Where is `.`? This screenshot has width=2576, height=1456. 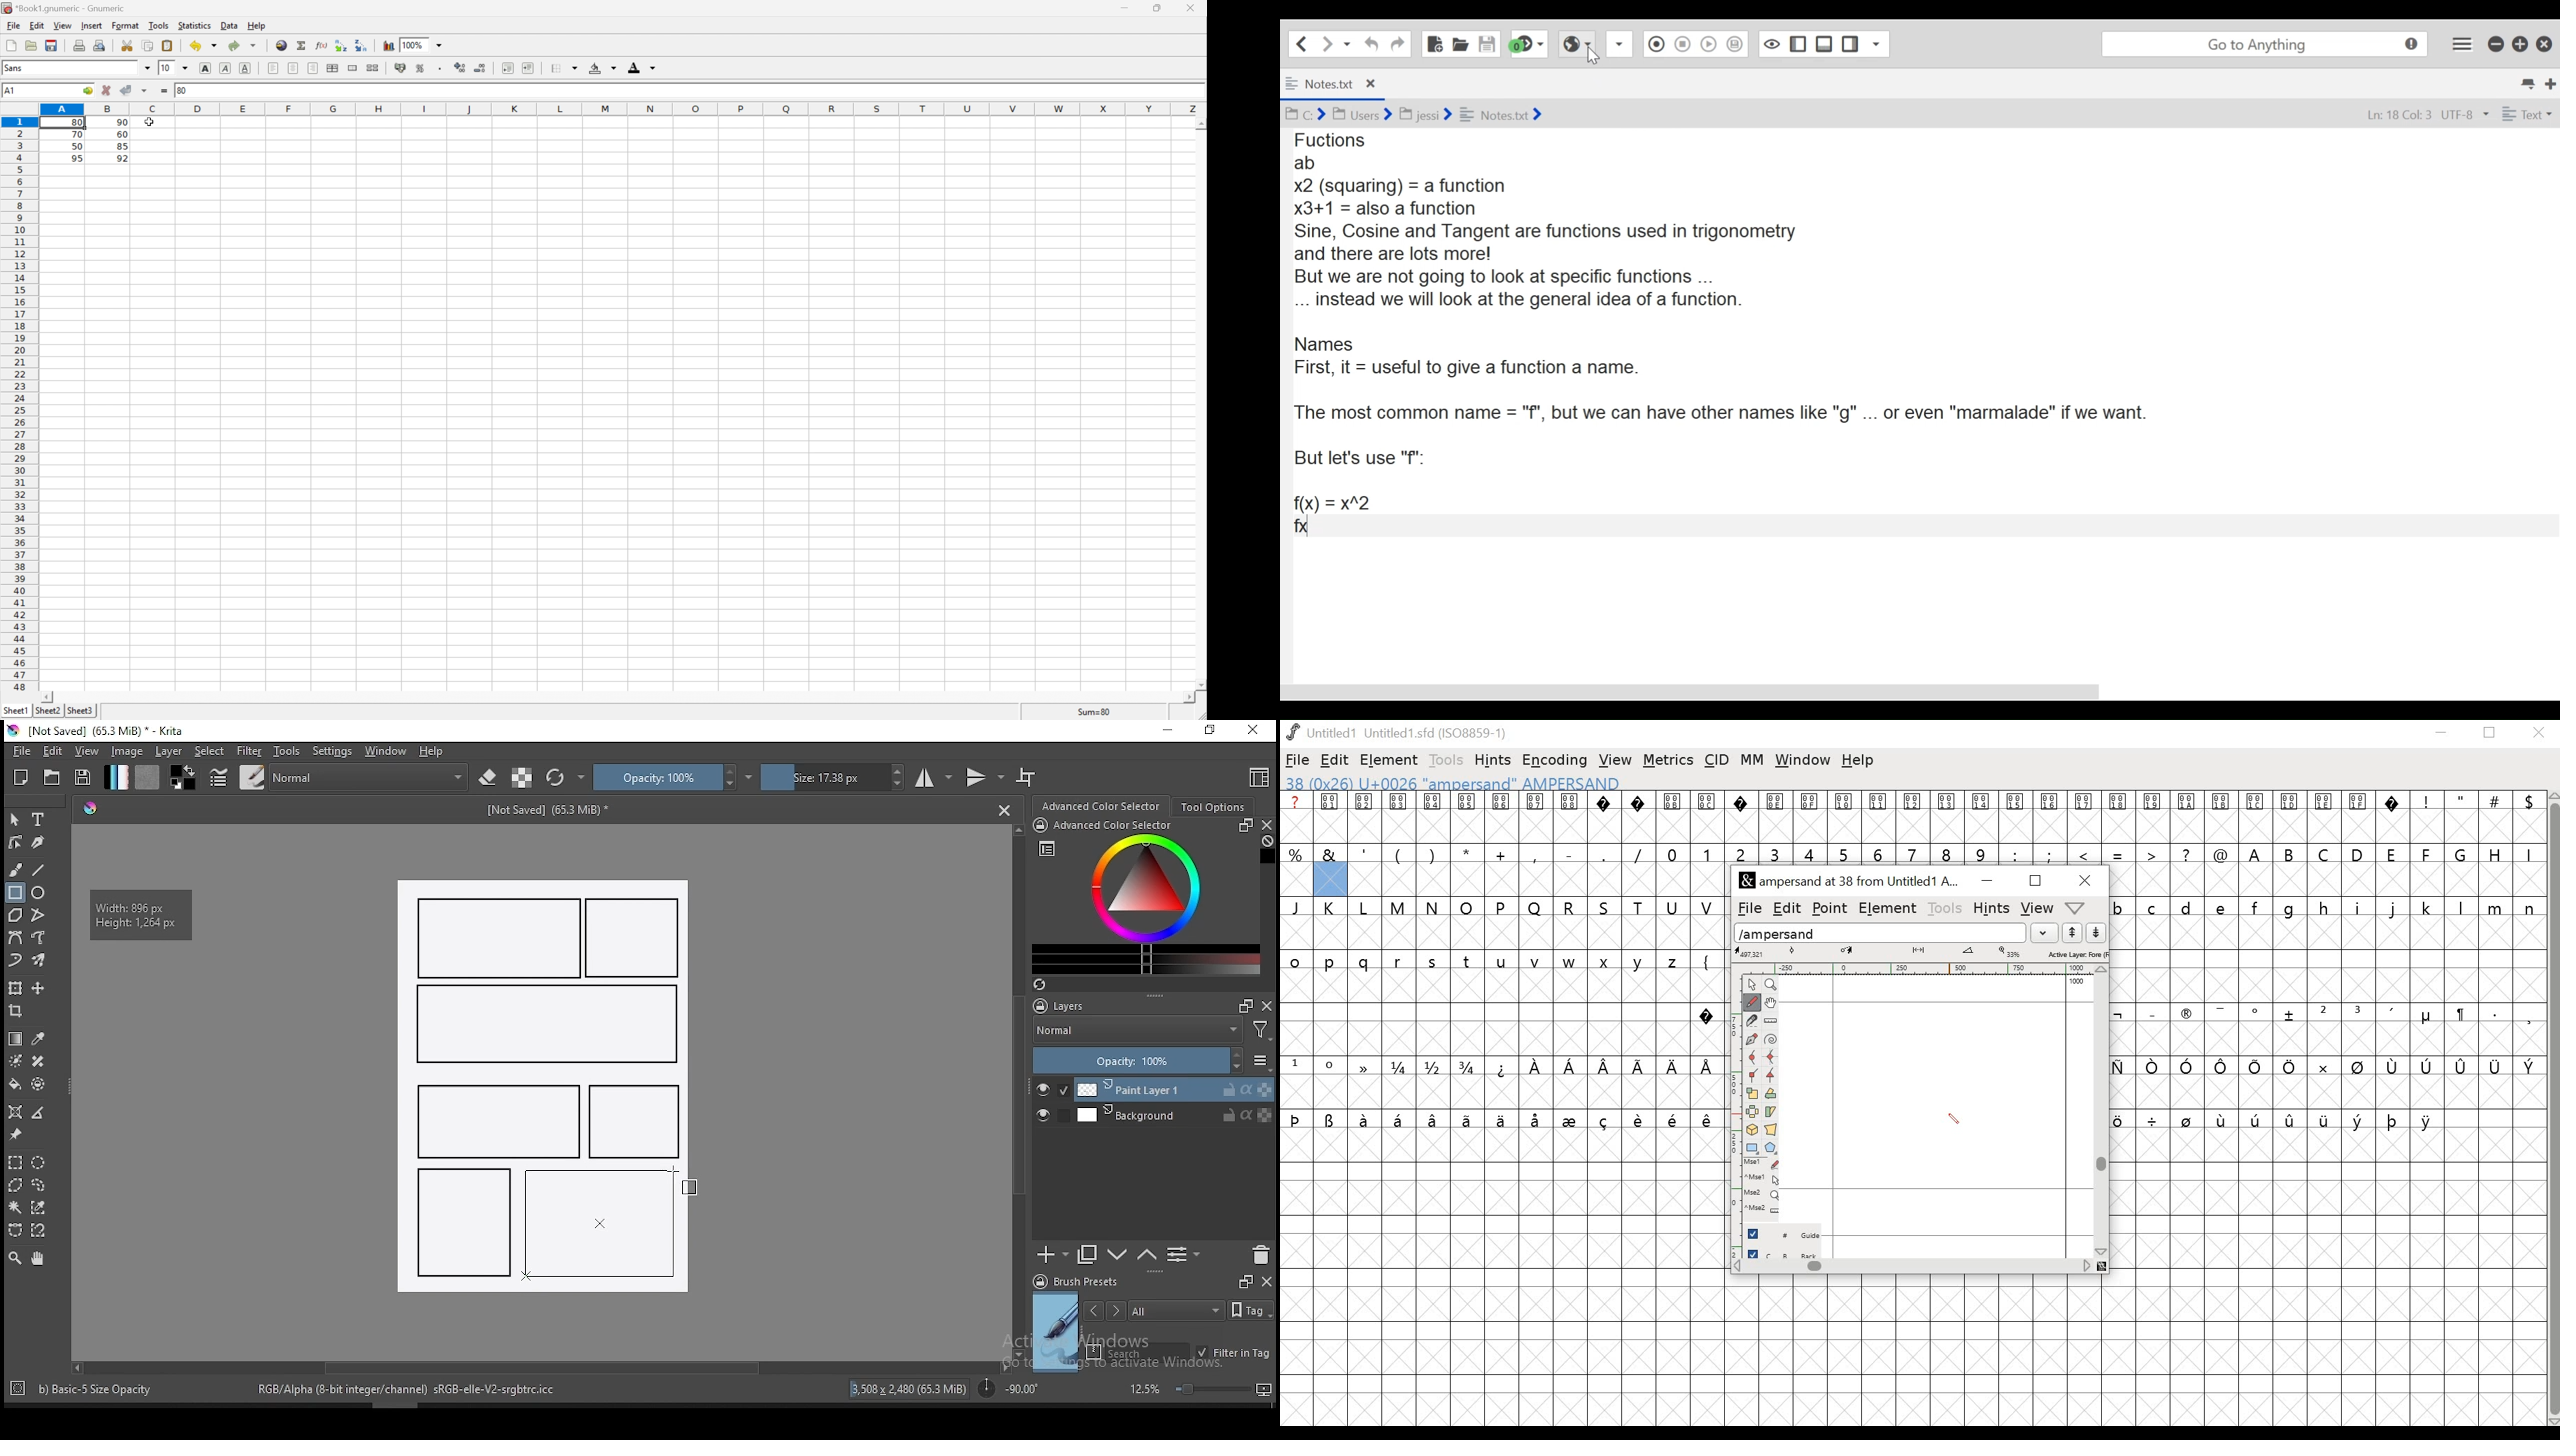
. is located at coordinates (2494, 1013).